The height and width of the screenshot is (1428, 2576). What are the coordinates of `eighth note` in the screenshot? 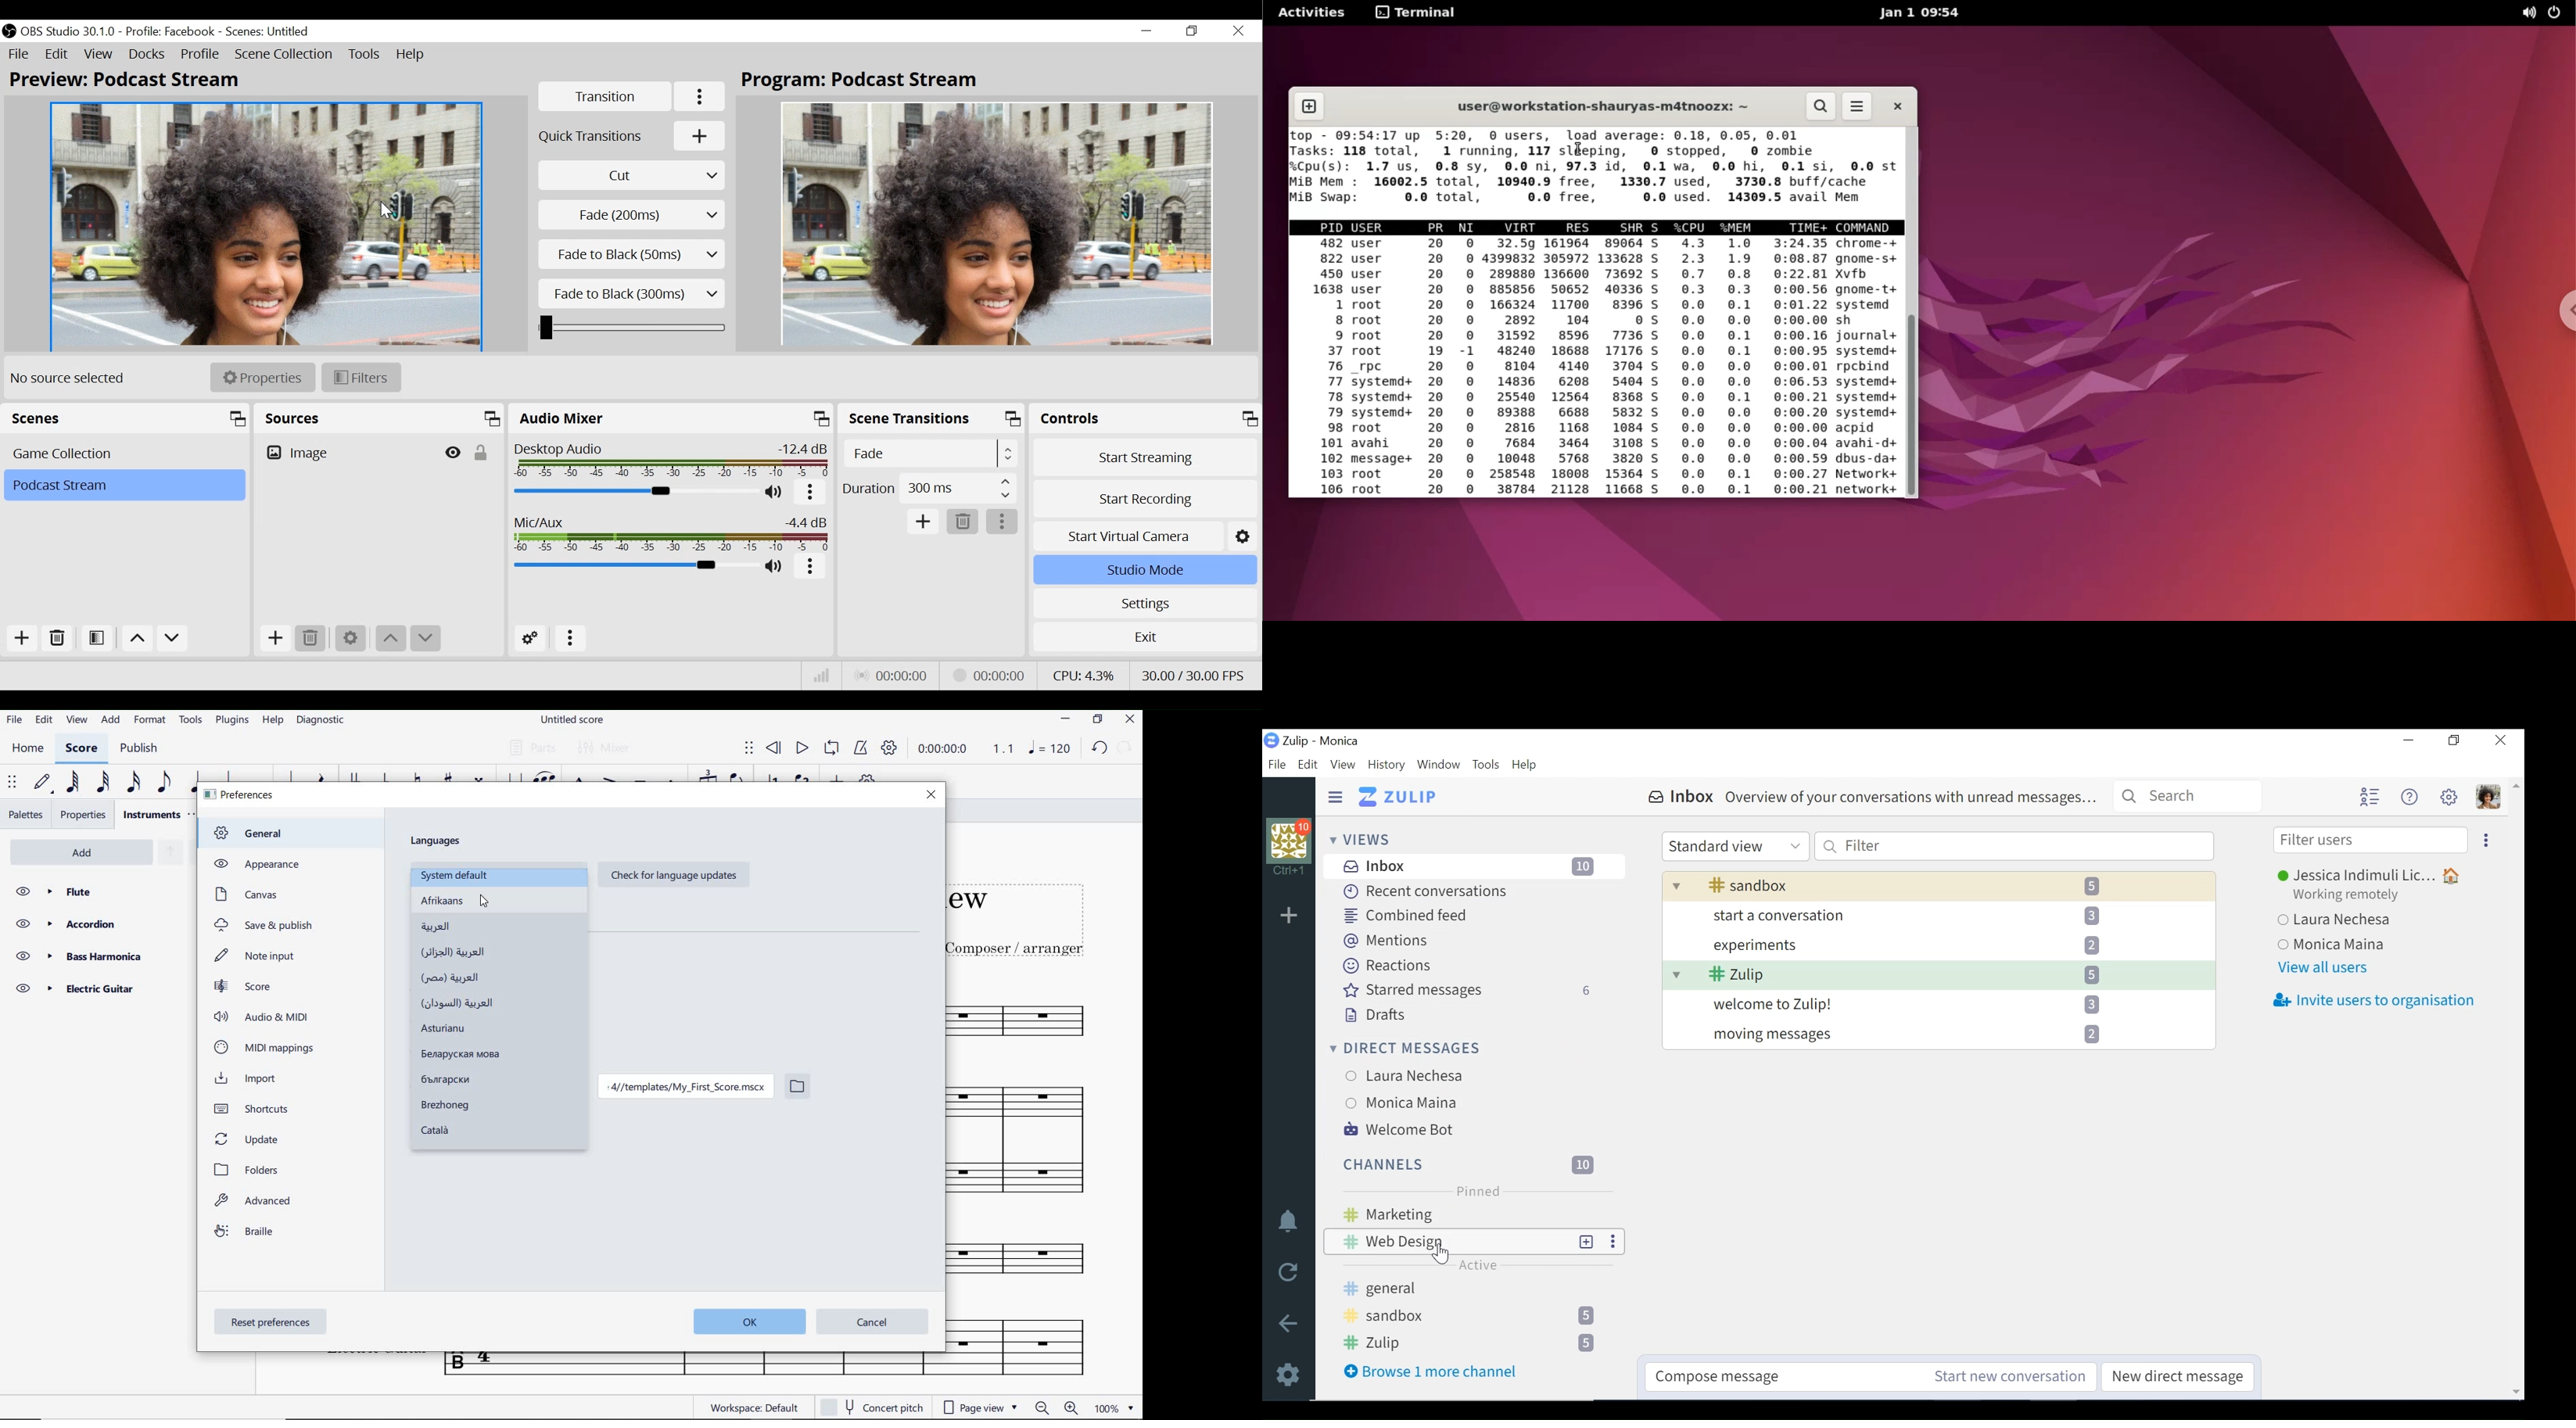 It's located at (163, 783).